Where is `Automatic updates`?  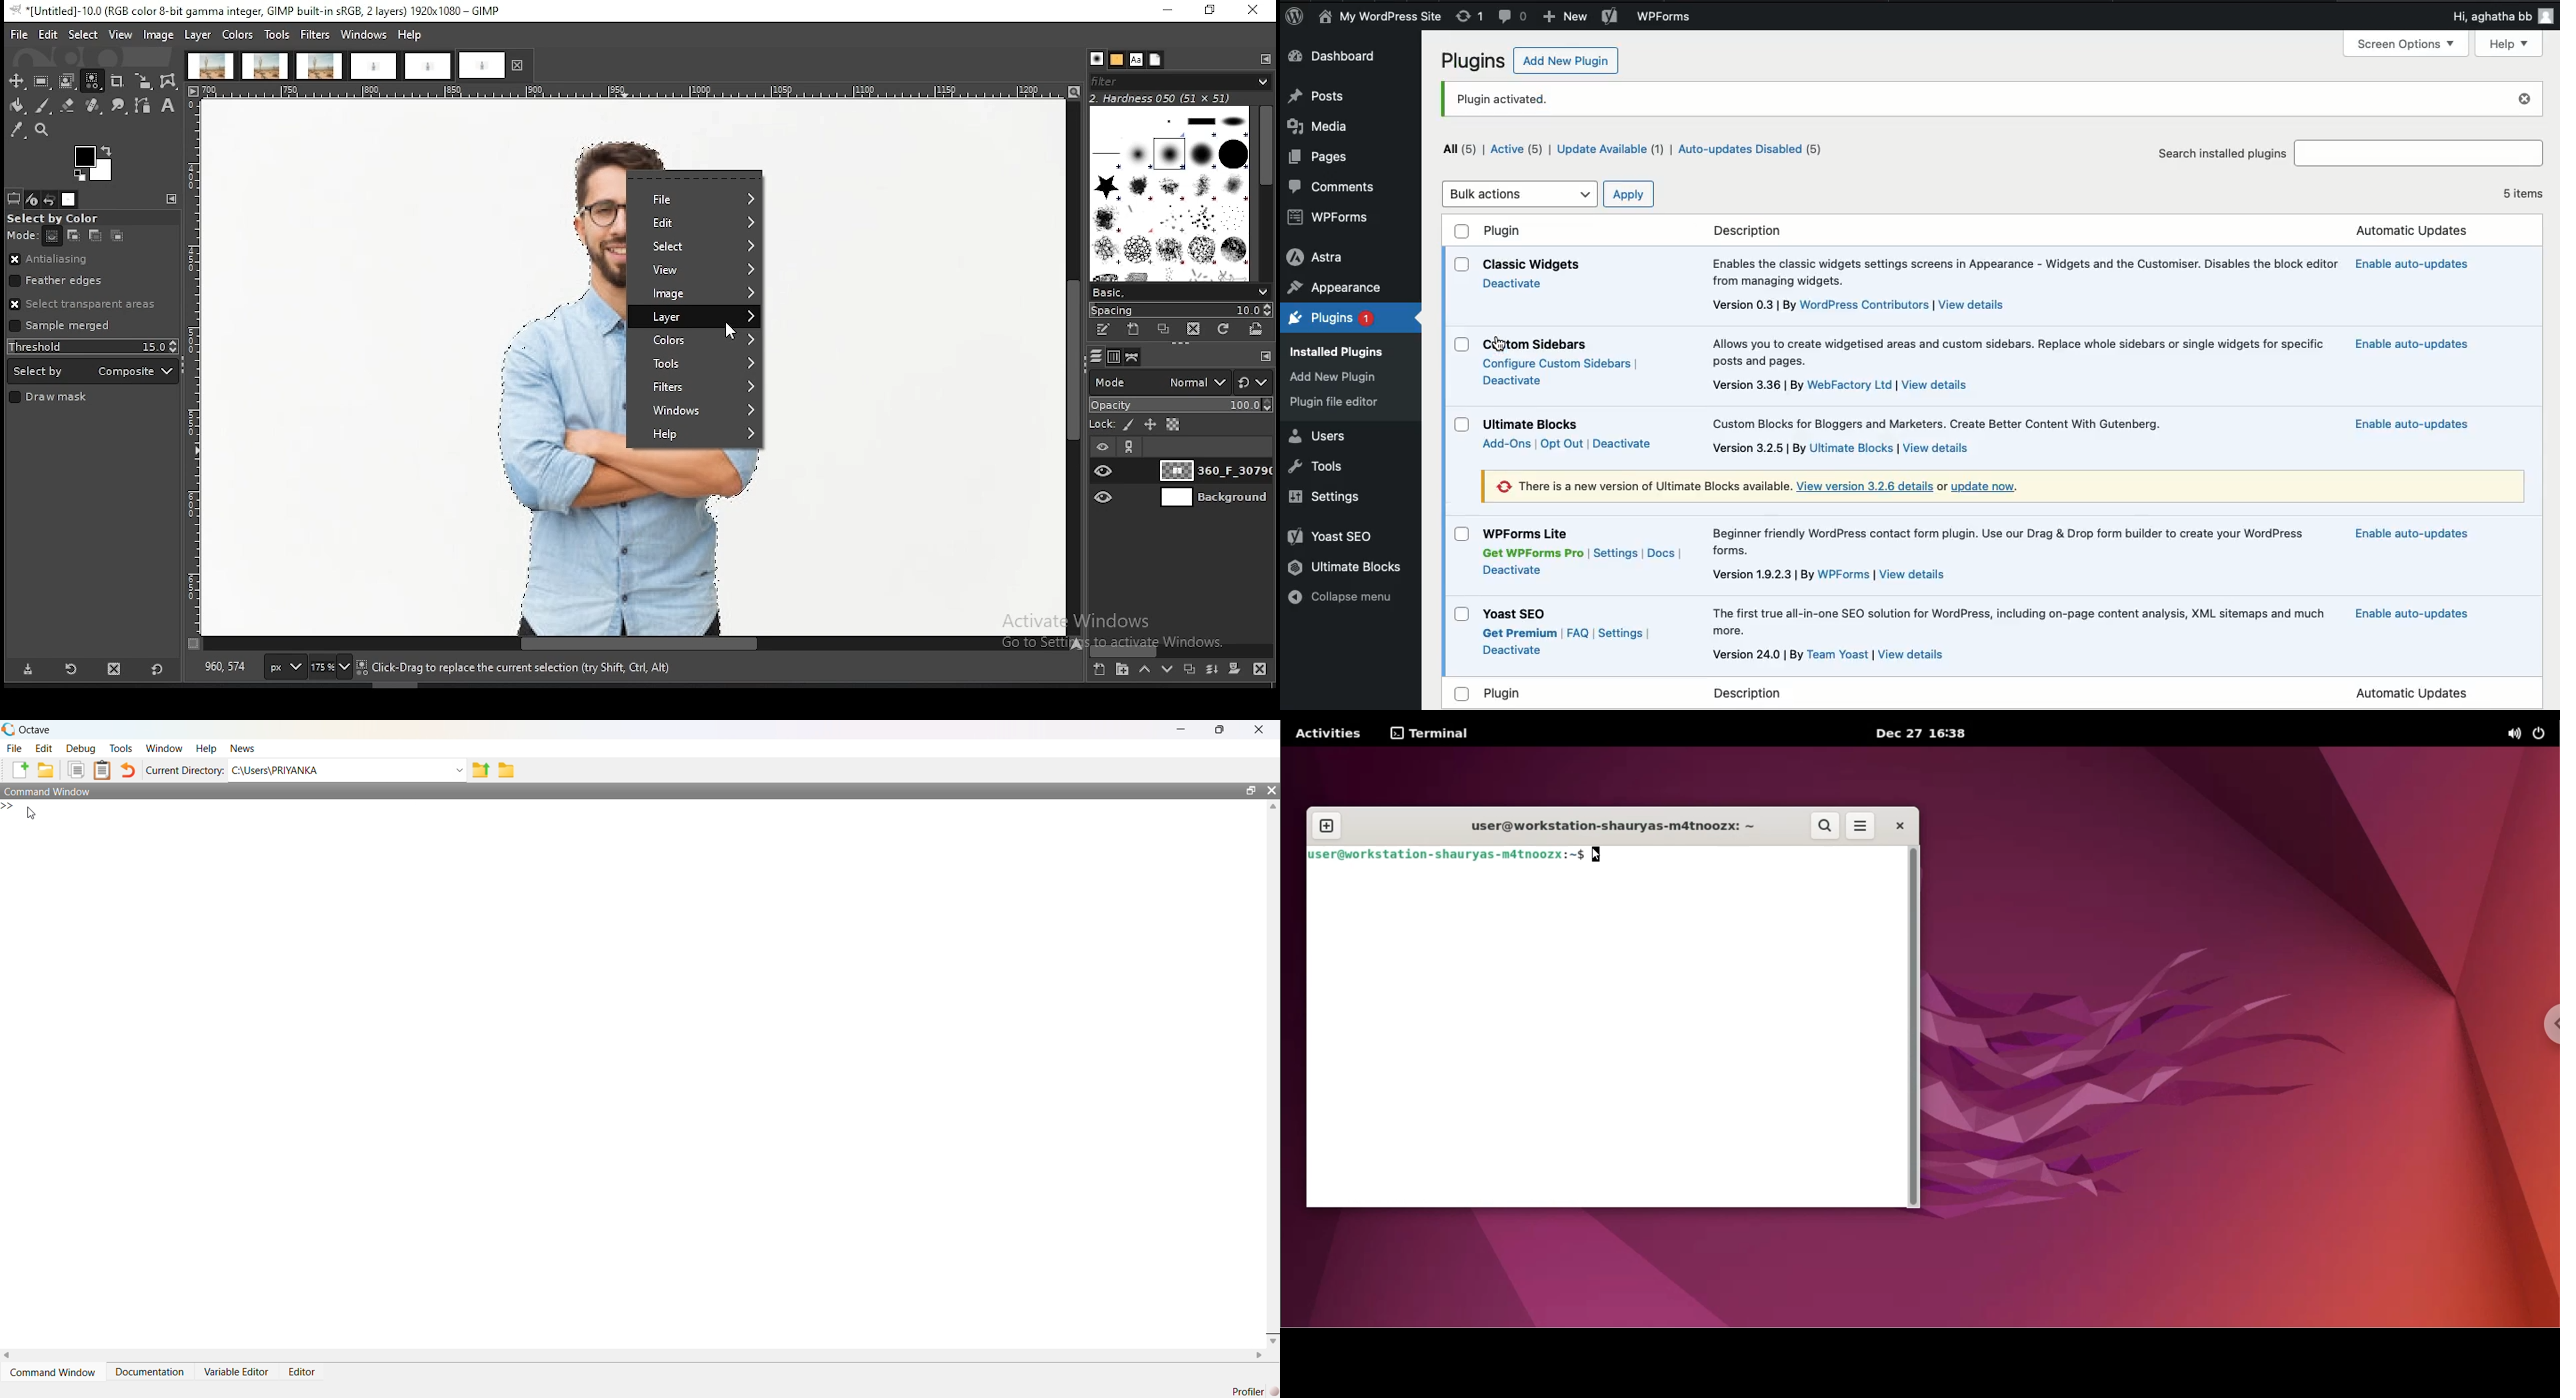
Automatic updates is located at coordinates (2410, 536).